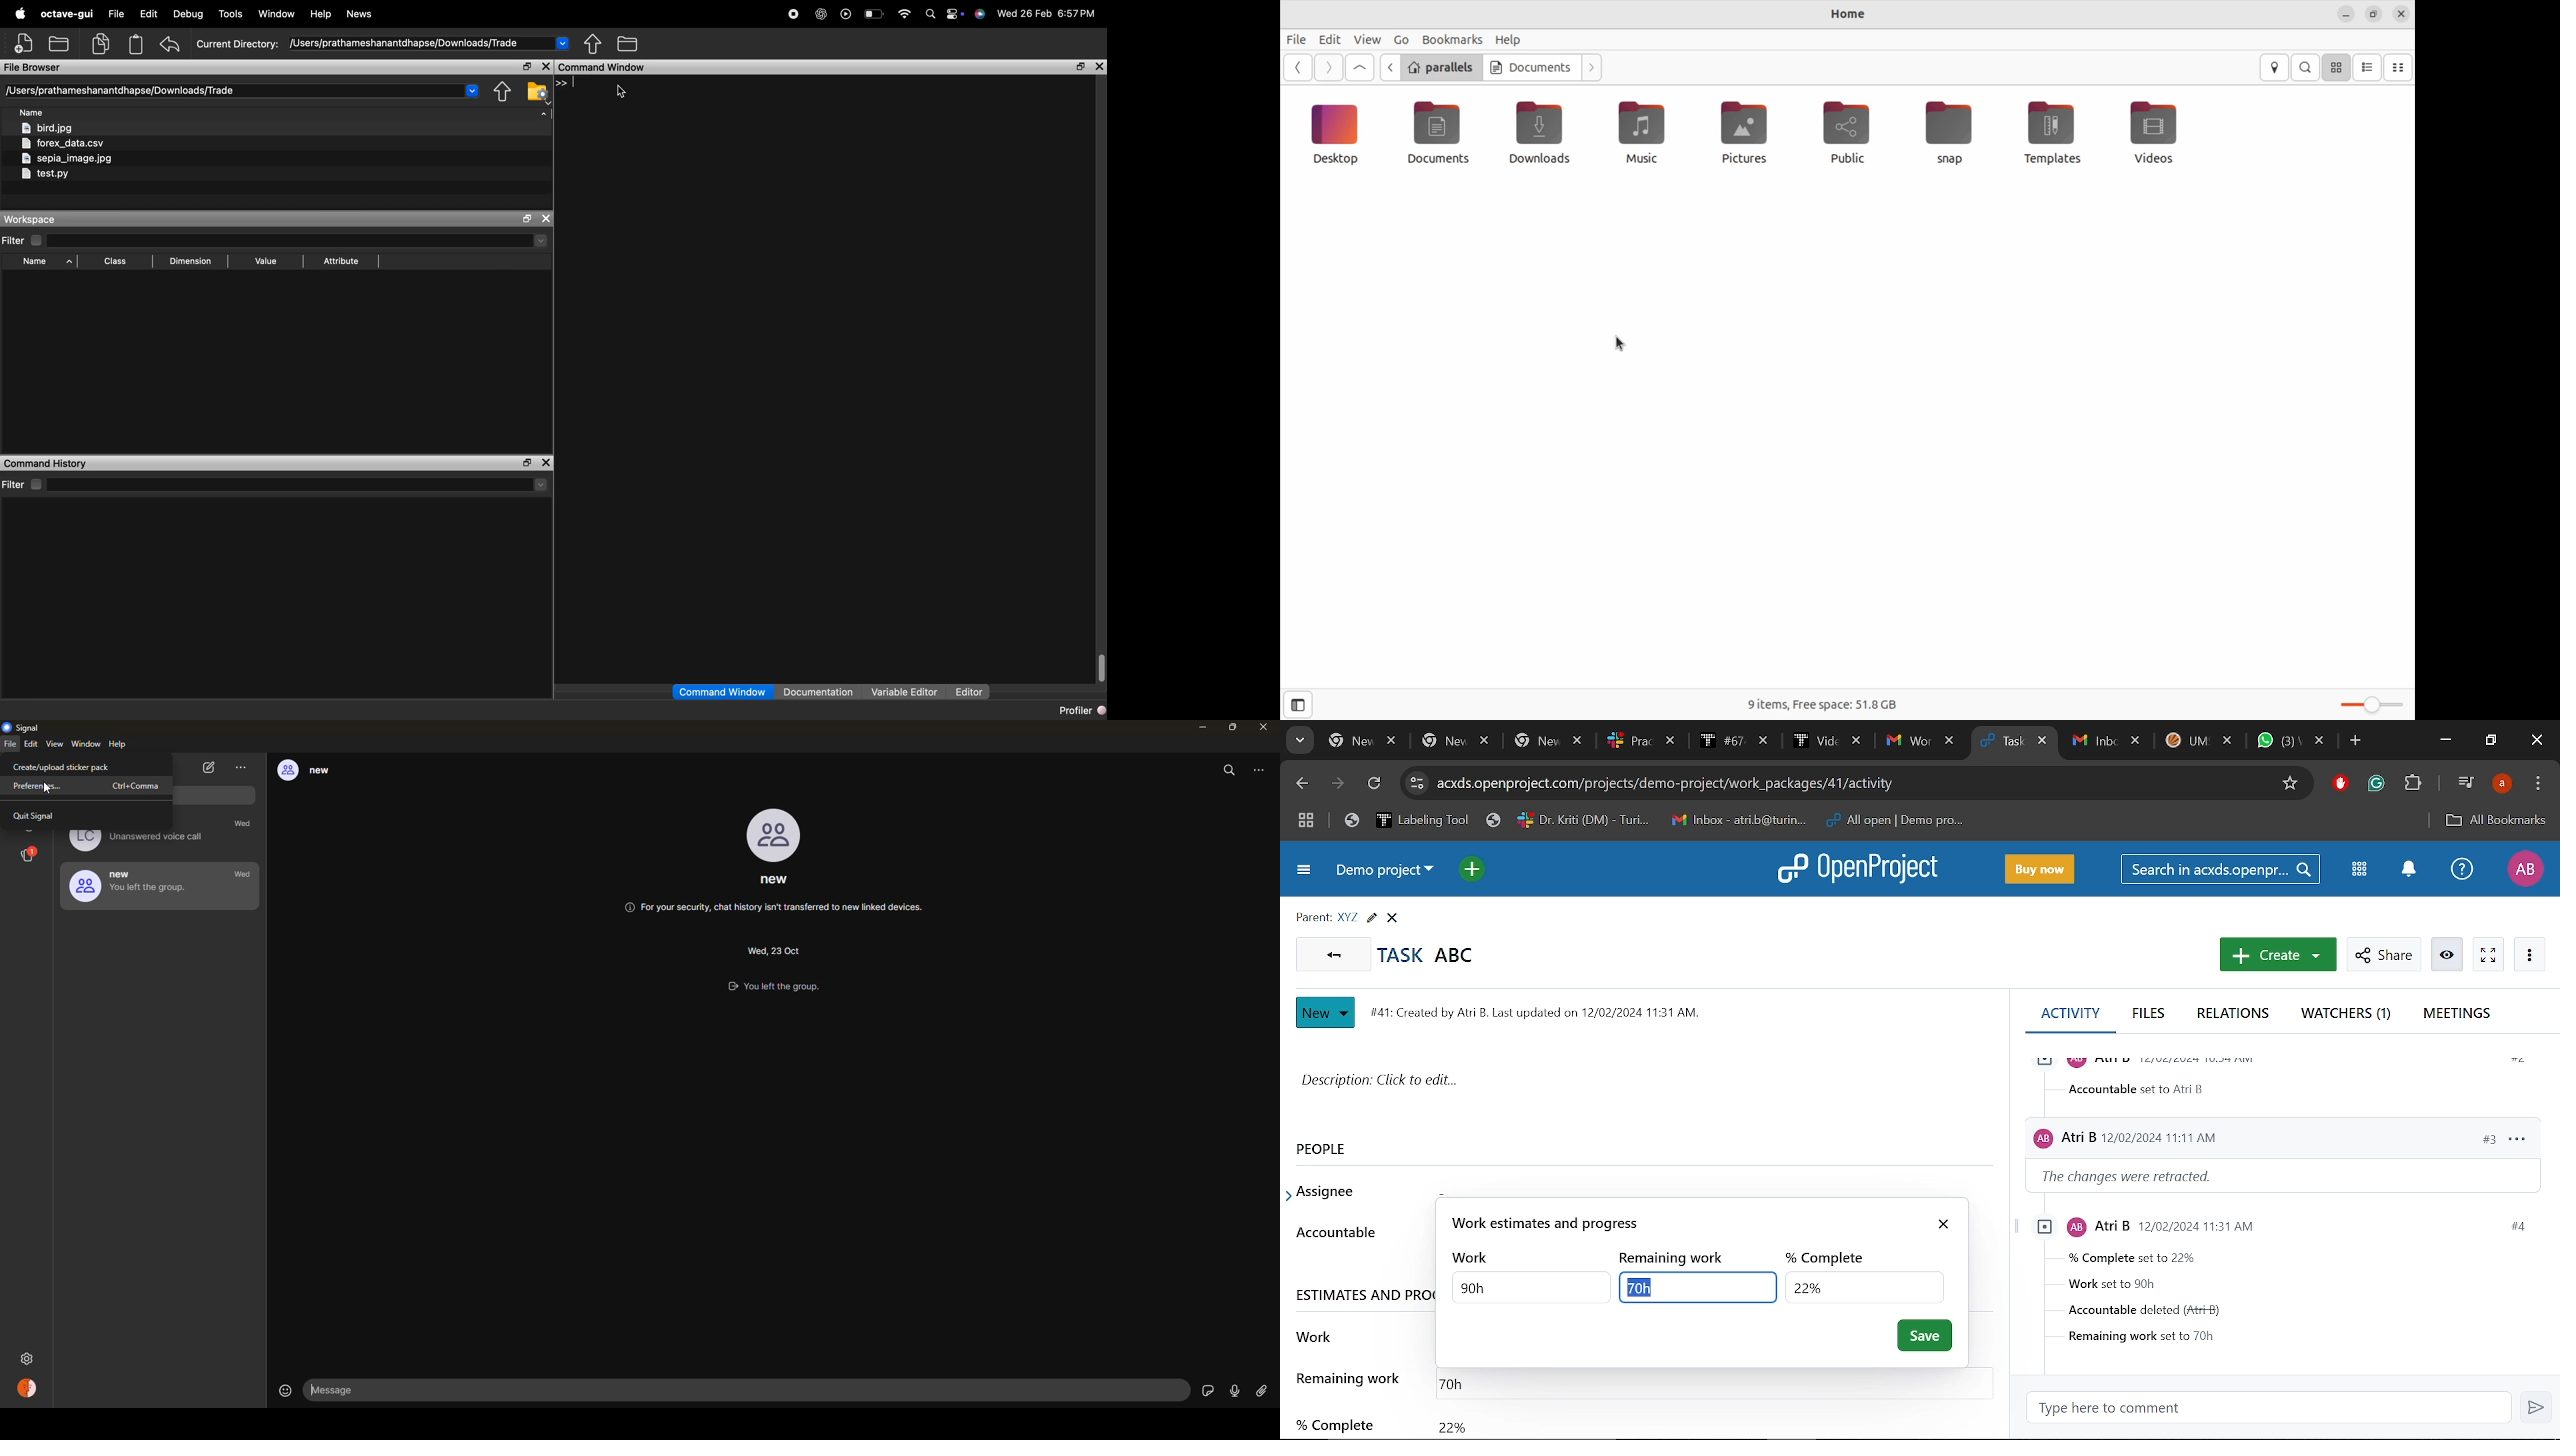 This screenshot has width=2576, height=1456. I want to click on new chat, so click(210, 768).